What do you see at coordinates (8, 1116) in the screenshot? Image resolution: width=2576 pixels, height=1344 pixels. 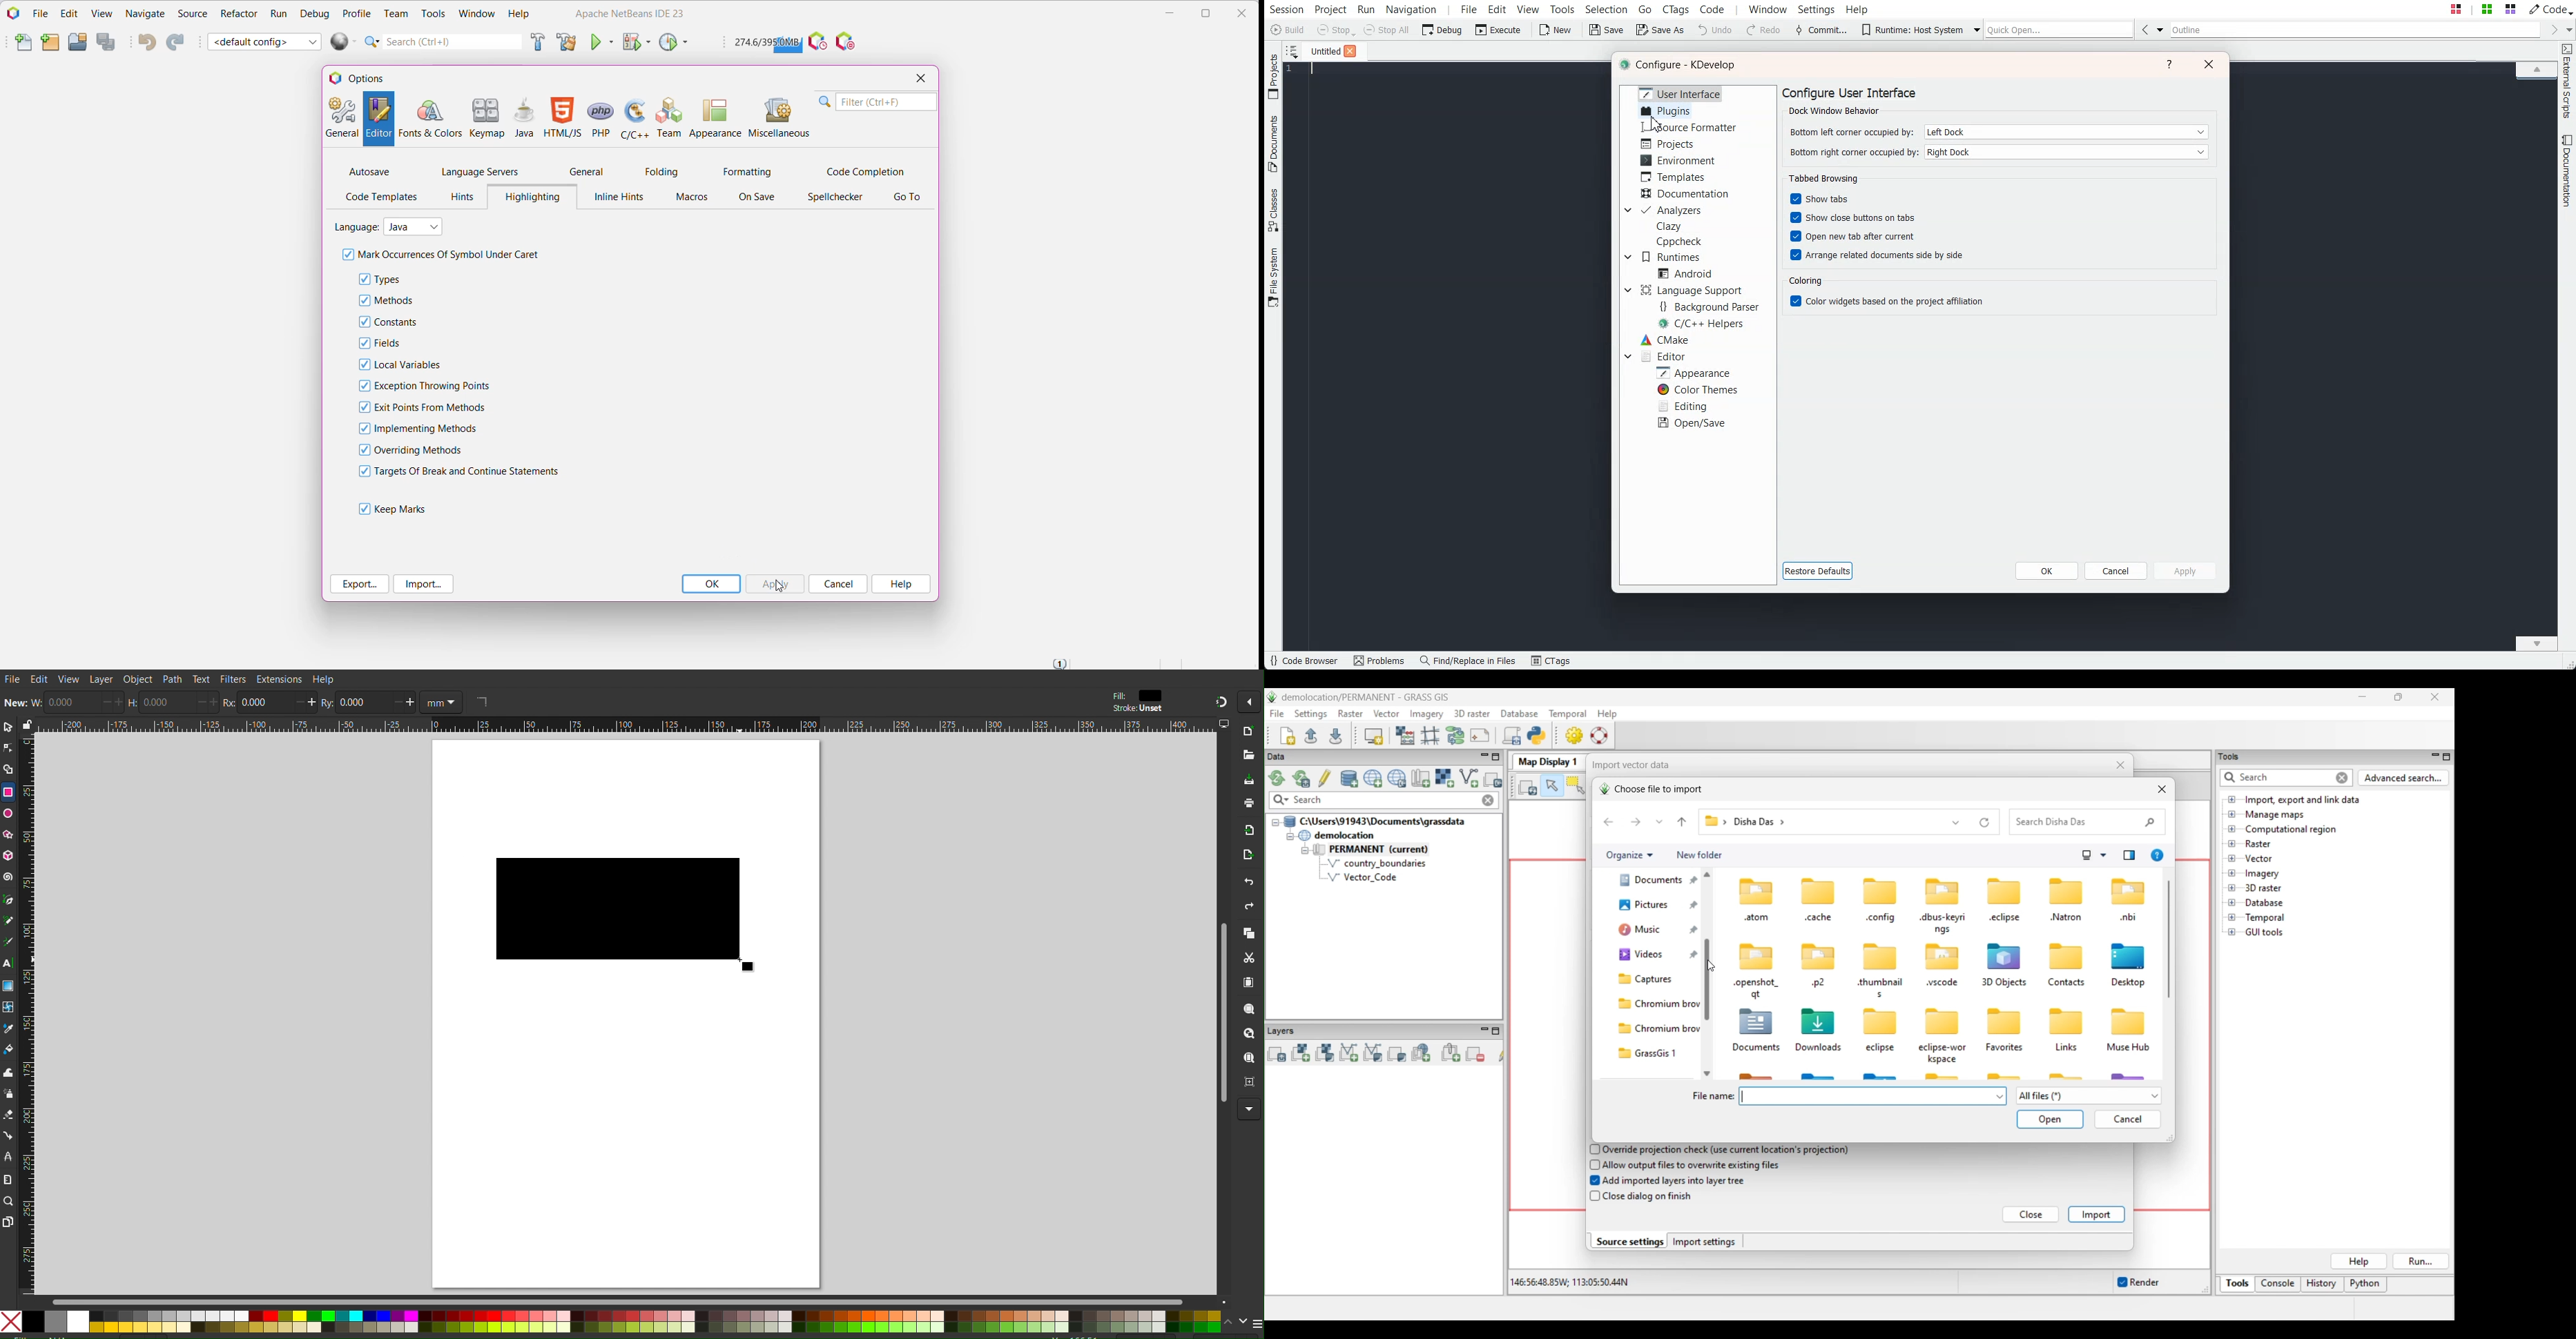 I see `Erase Tool` at bounding box center [8, 1116].